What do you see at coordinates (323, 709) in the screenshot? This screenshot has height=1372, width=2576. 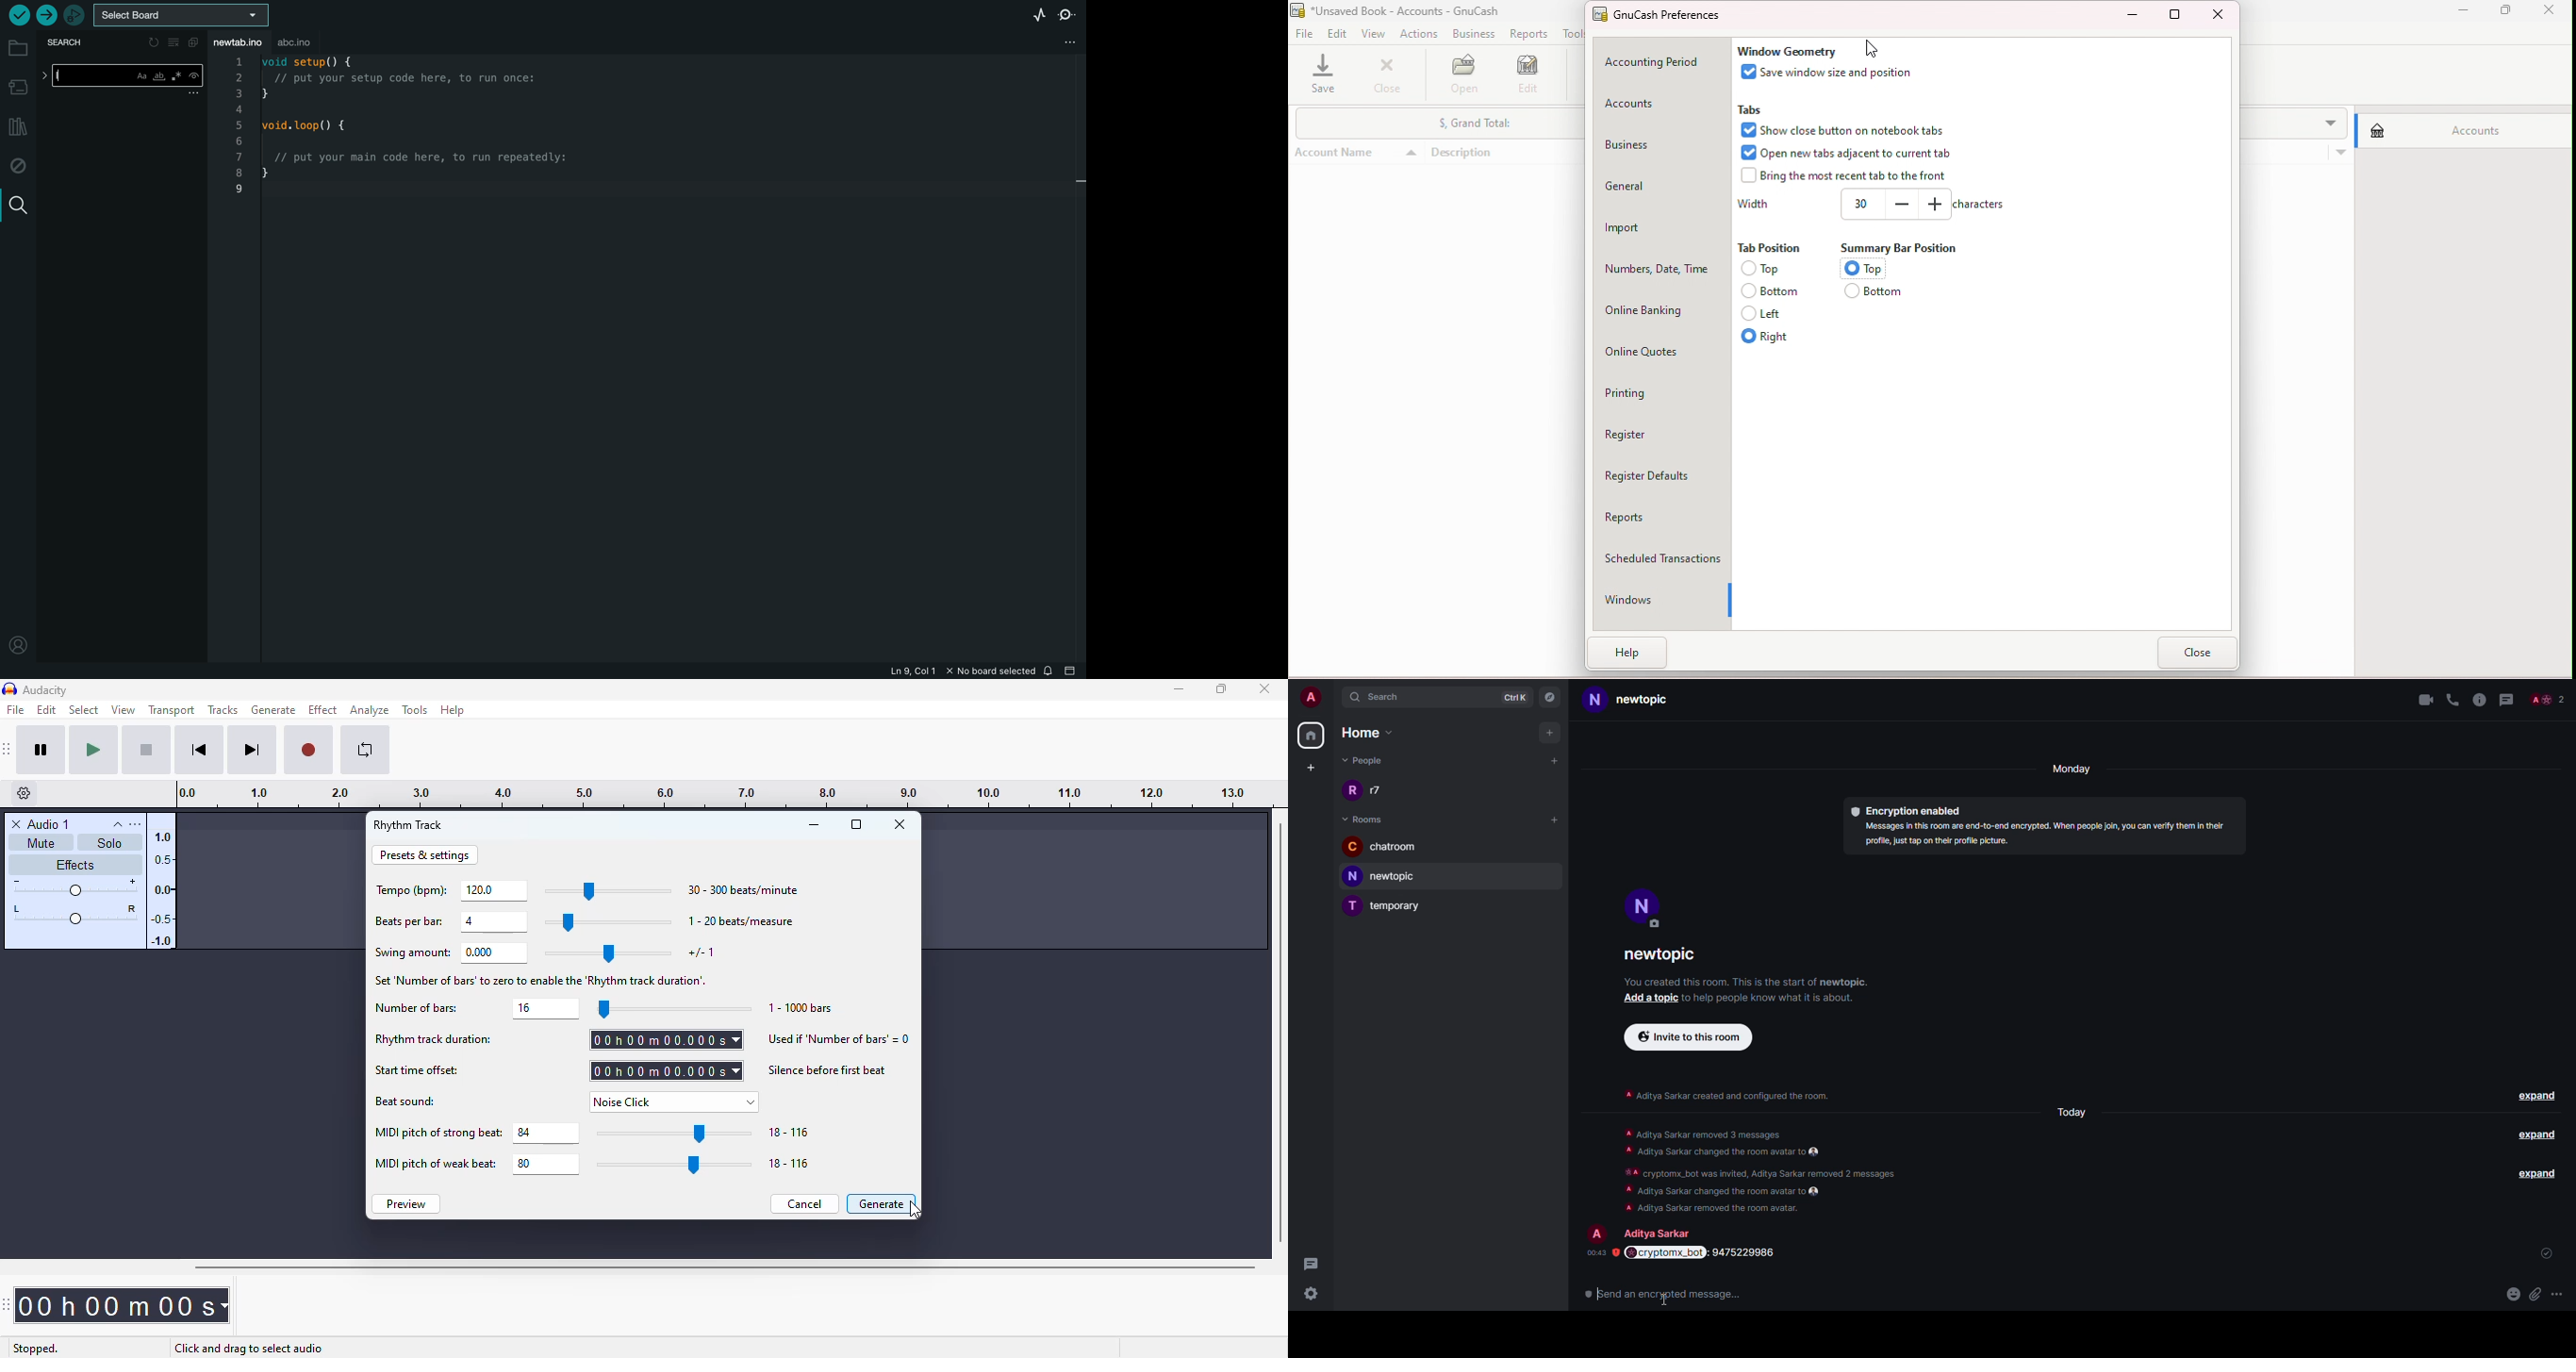 I see `effect` at bounding box center [323, 709].